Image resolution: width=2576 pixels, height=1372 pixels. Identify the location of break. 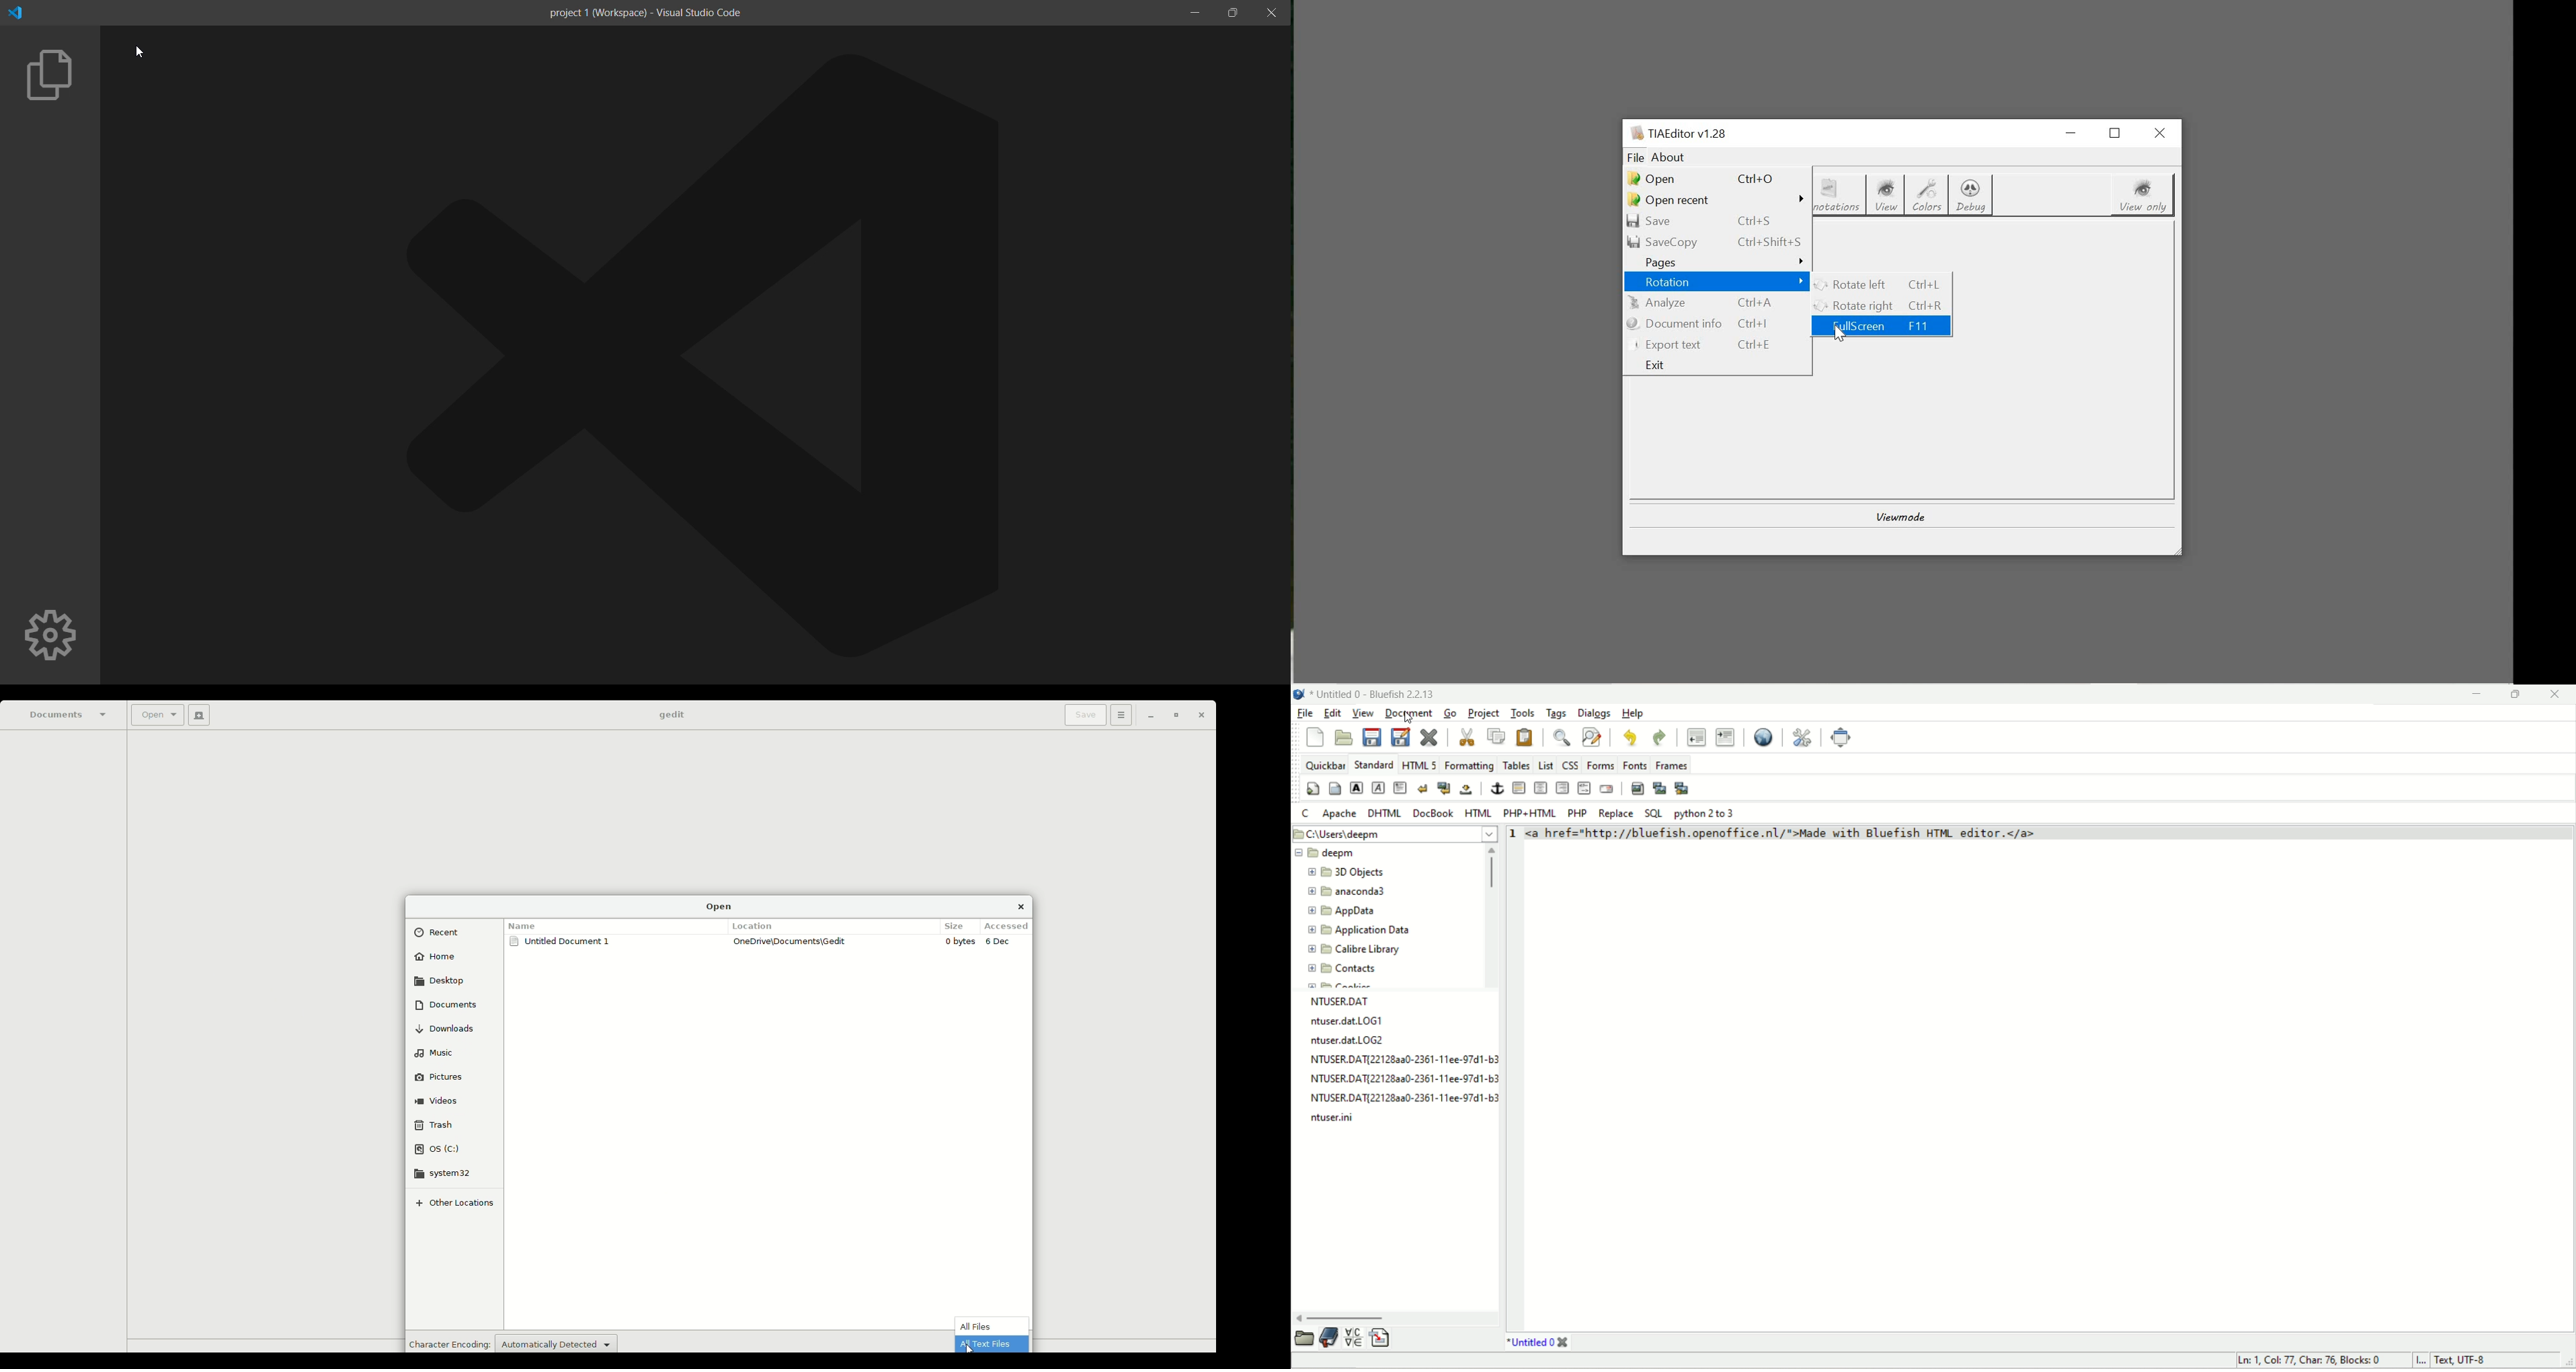
(1422, 786).